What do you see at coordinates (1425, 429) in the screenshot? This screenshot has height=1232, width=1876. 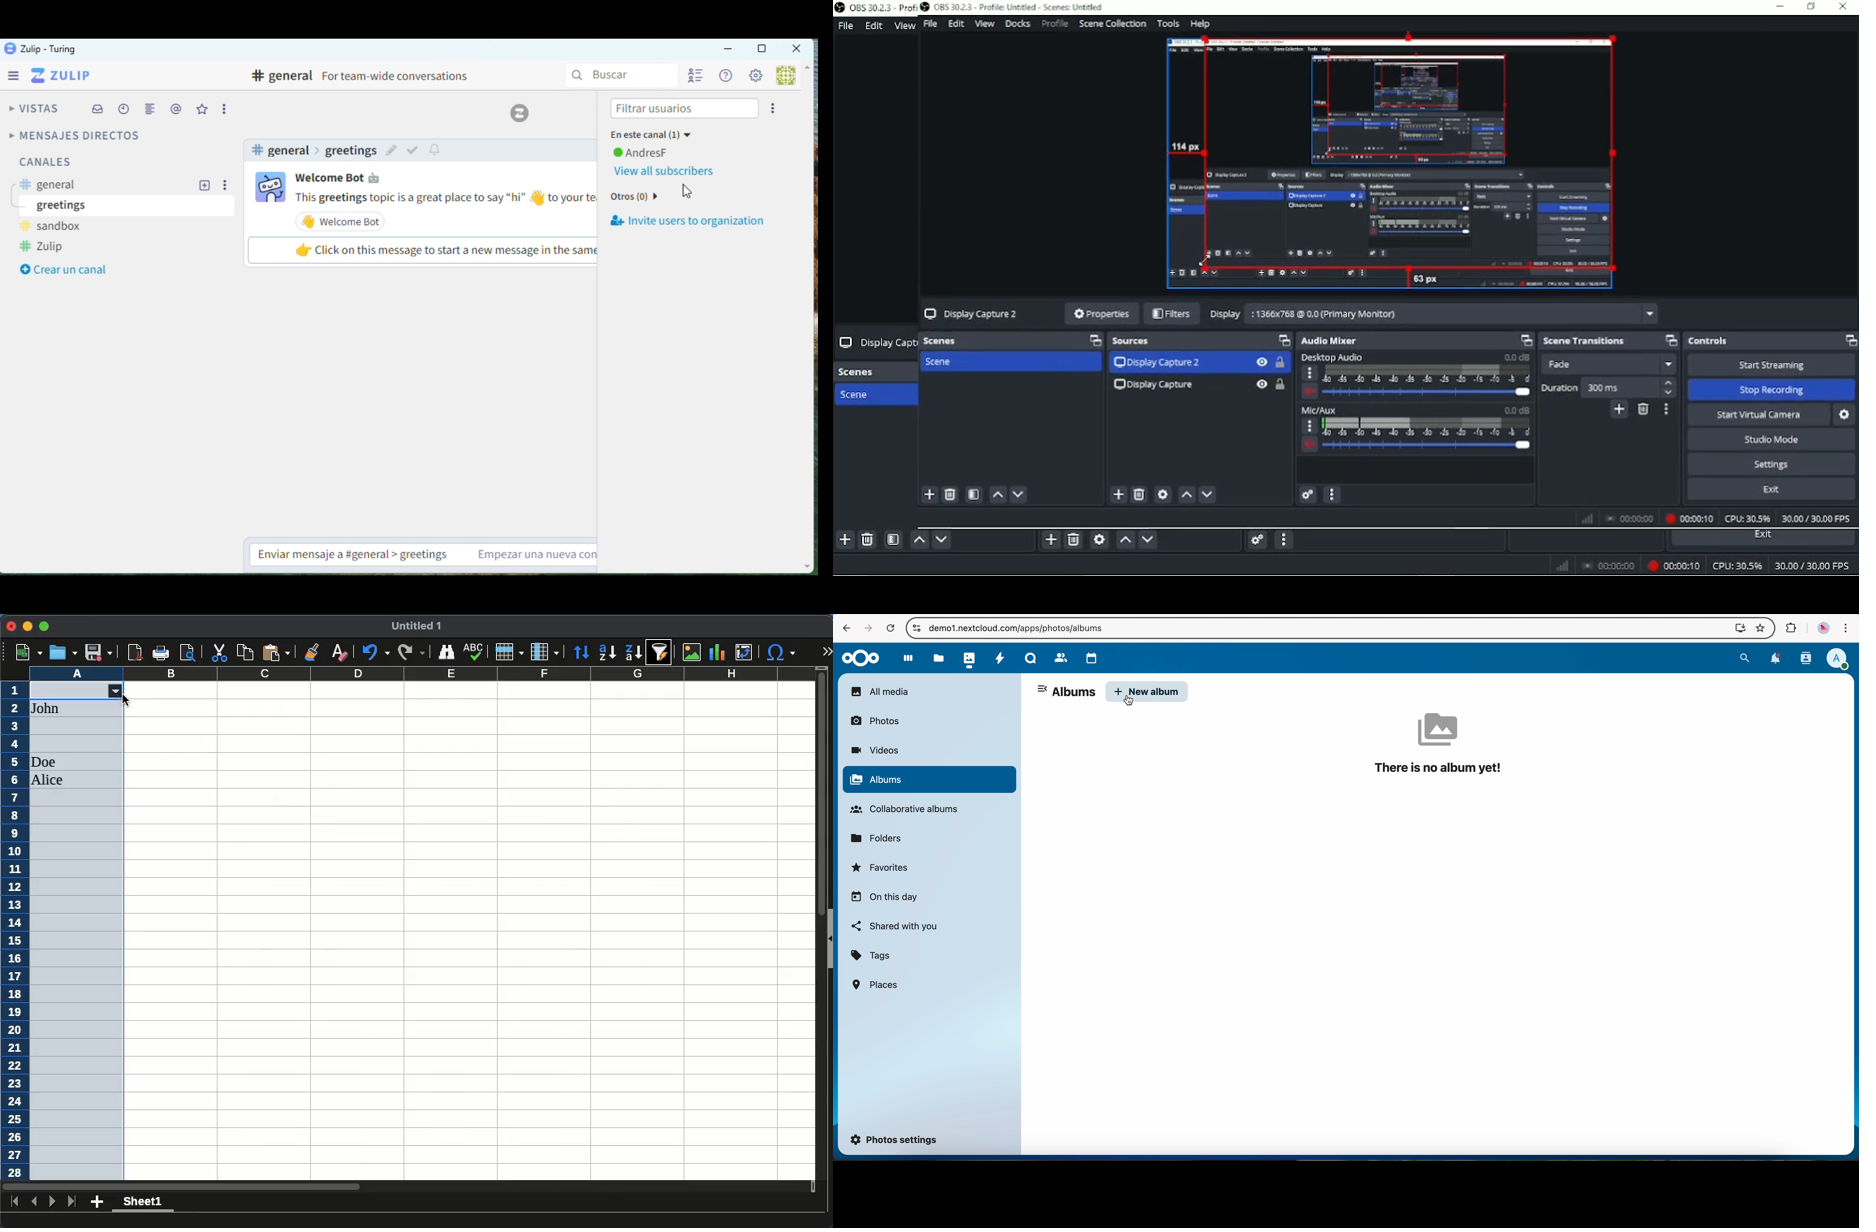 I see `scale` at bounding box center [1425, 429].